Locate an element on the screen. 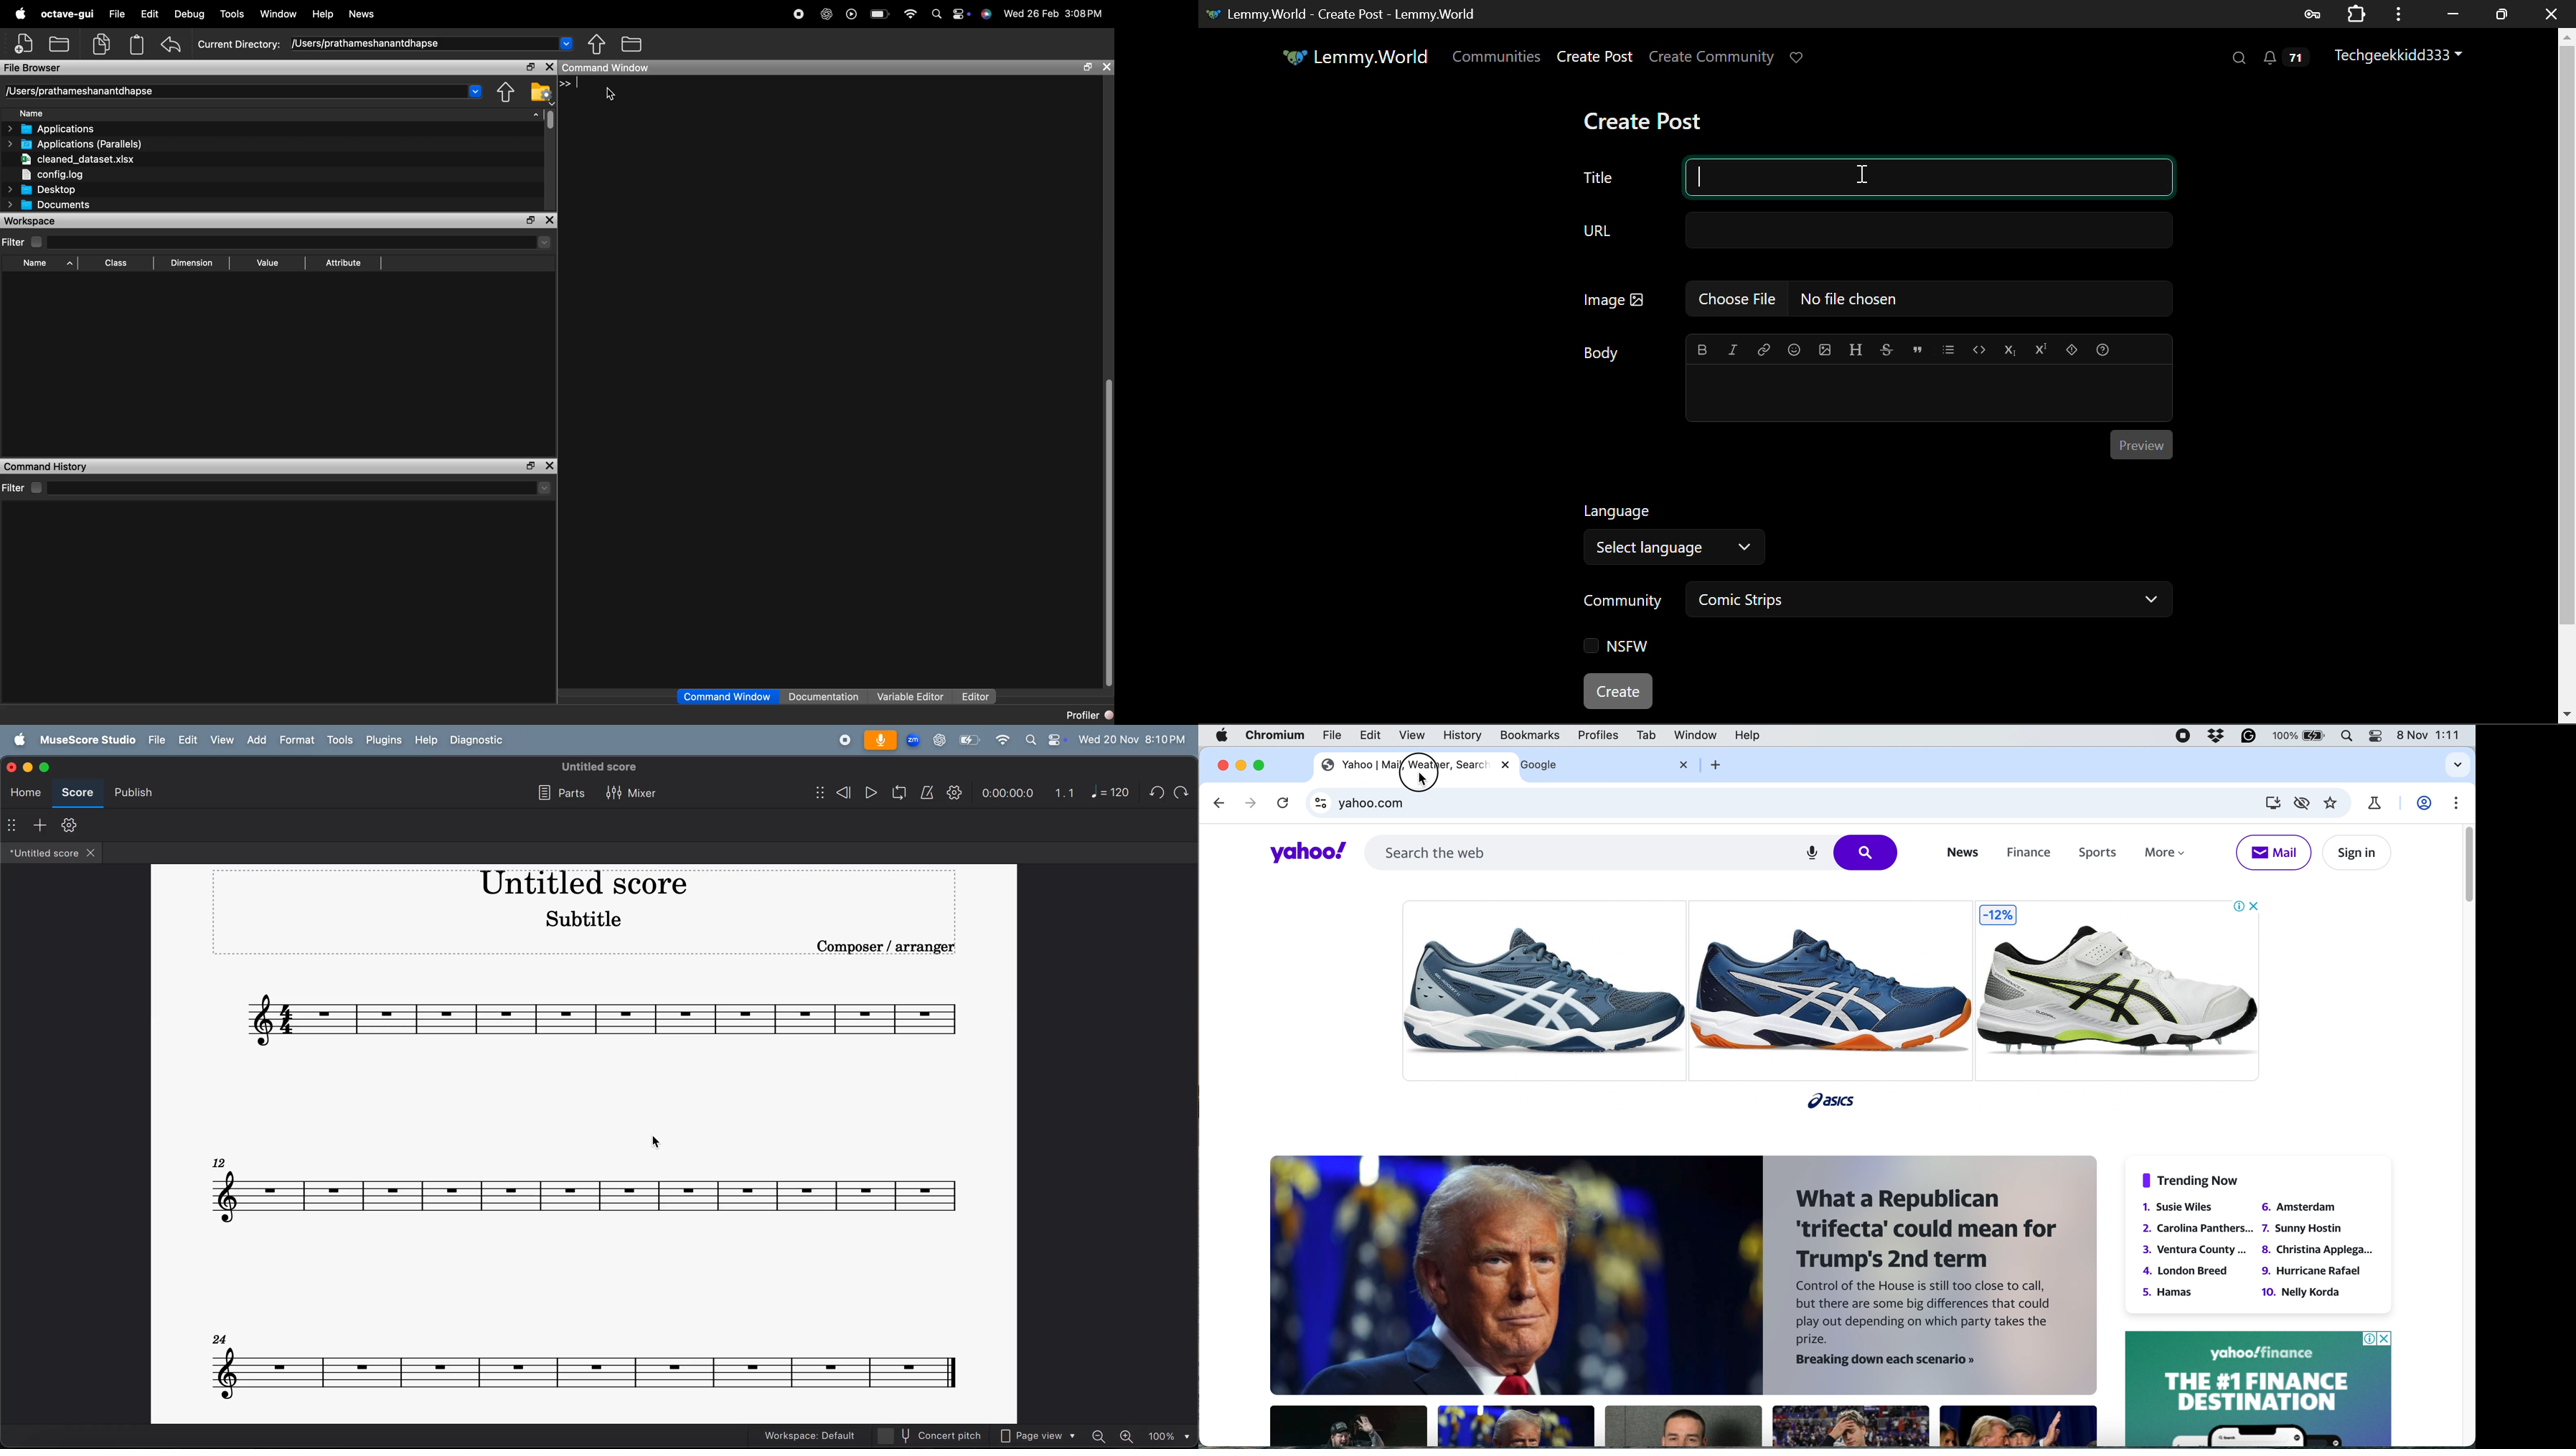  tools is located at coordinates (341, 740).